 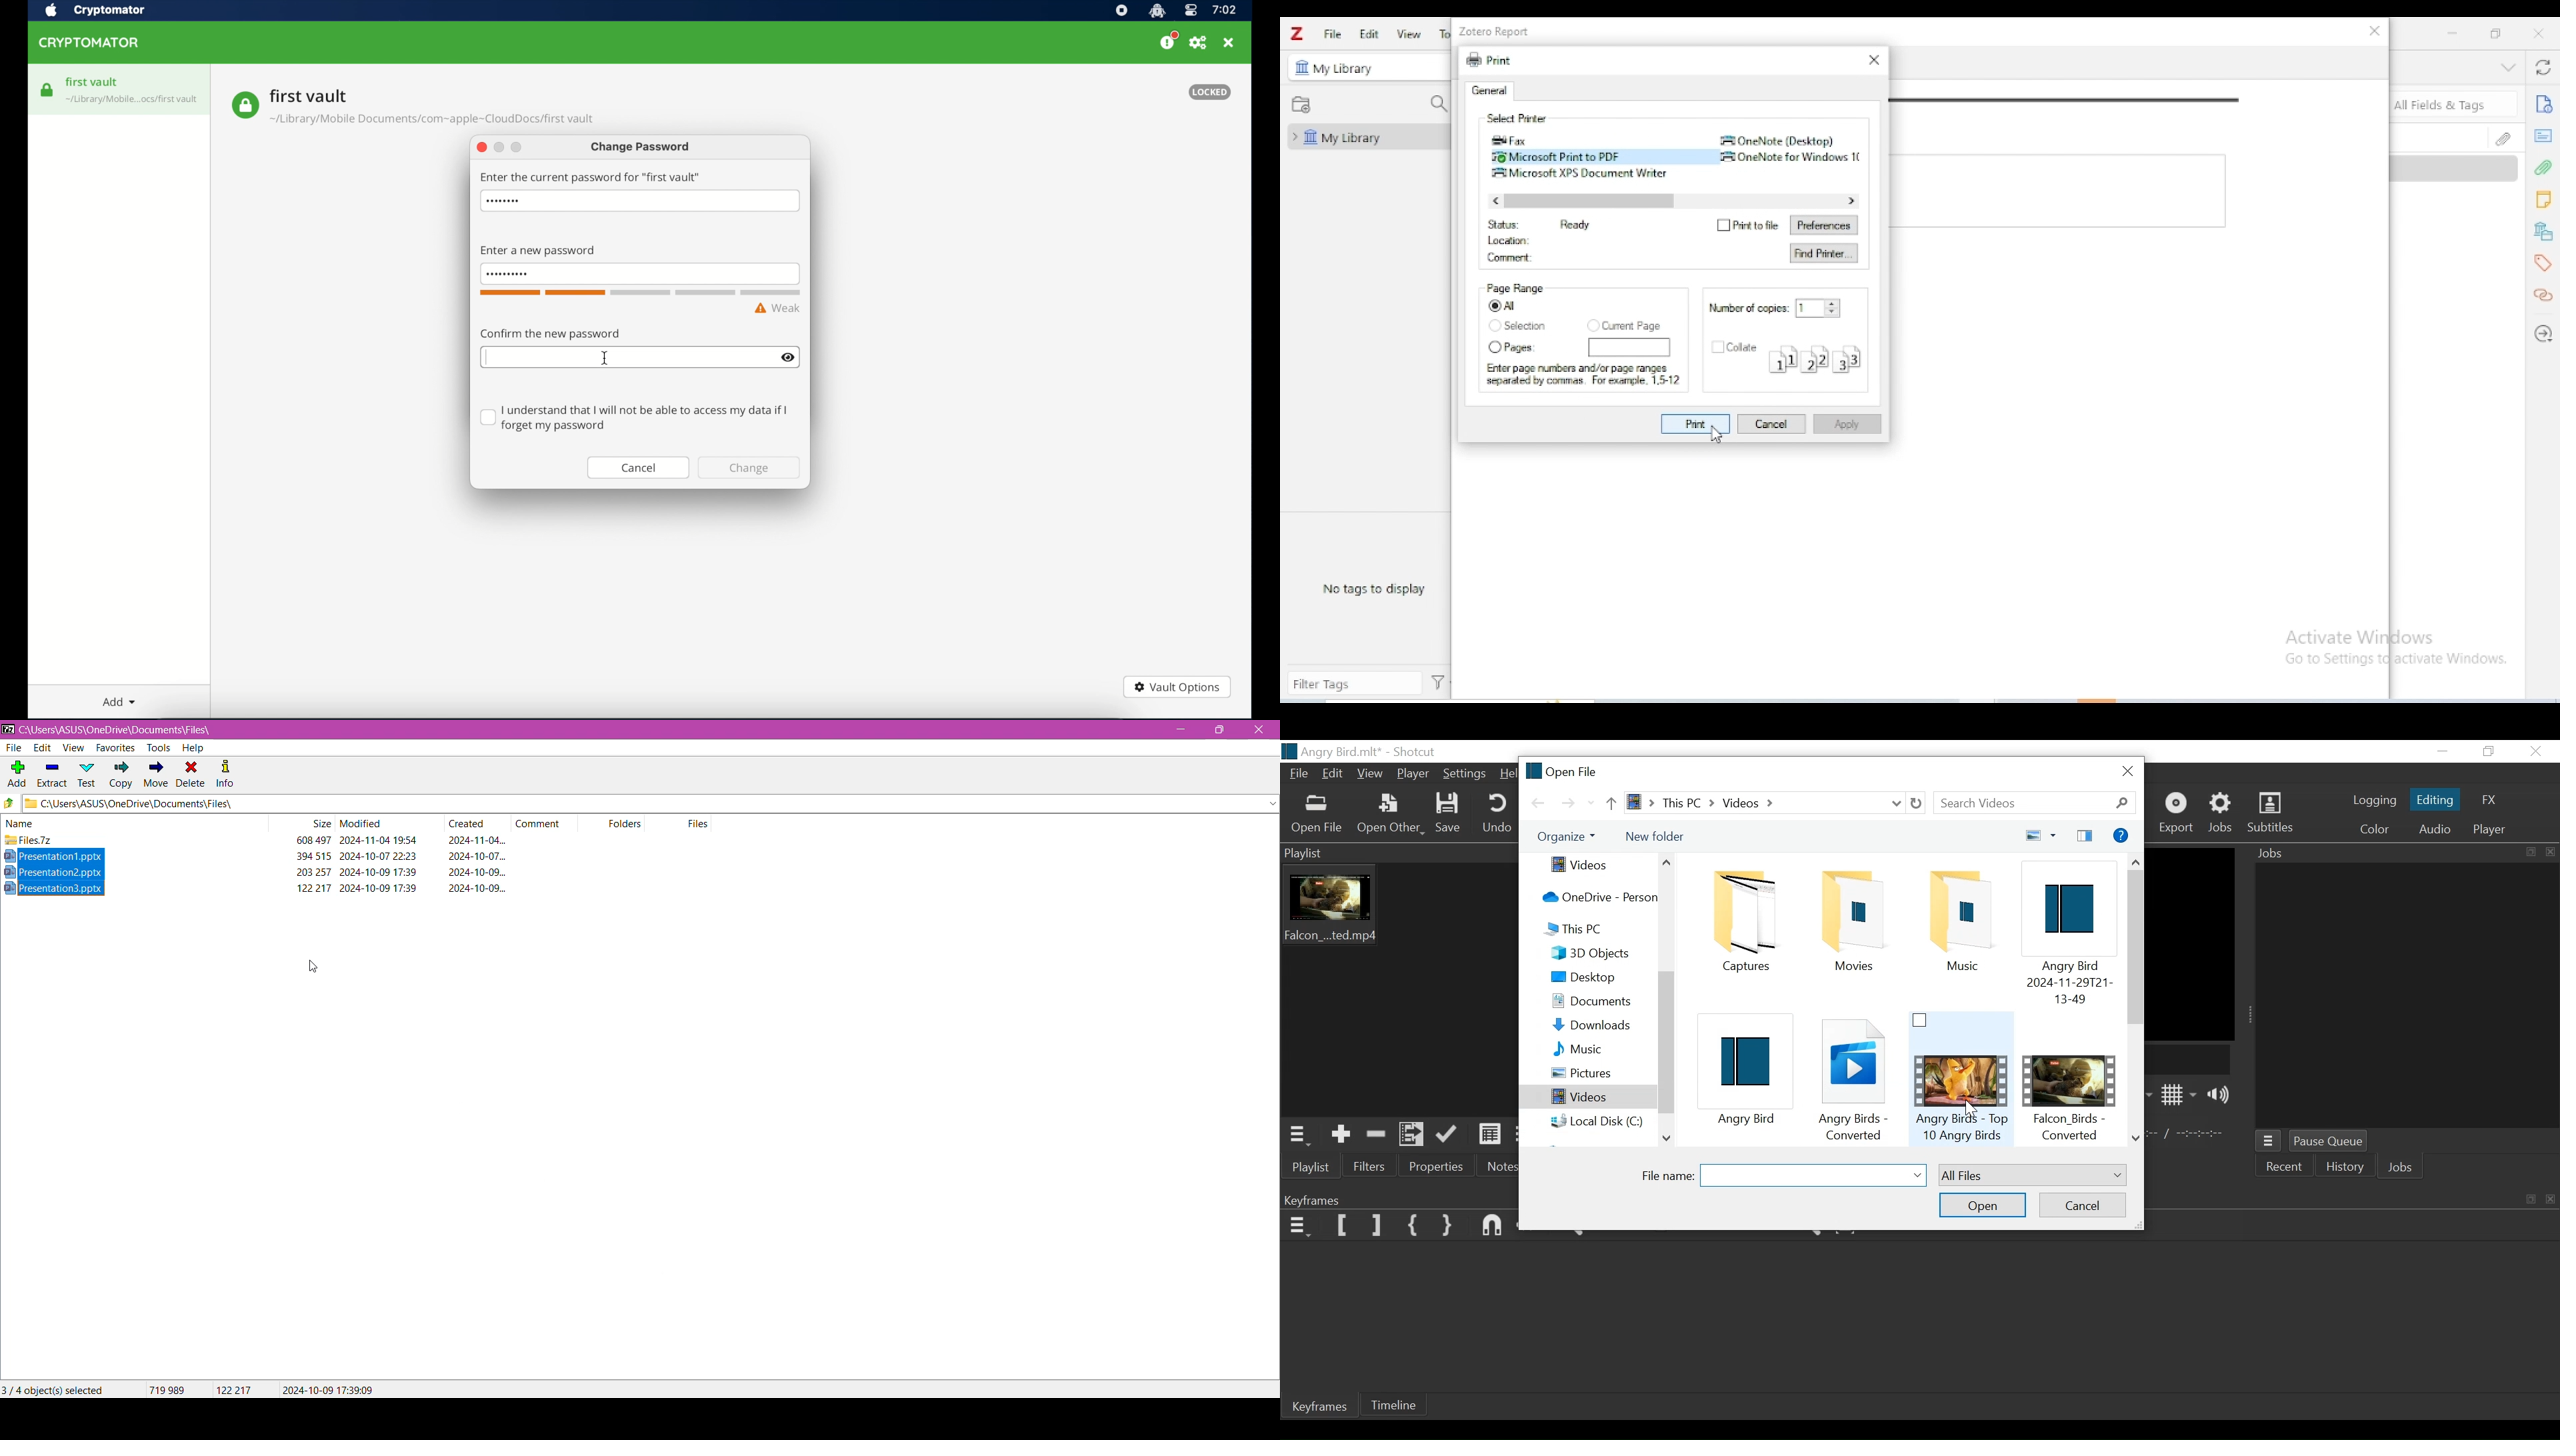 What do you see at coordinates (1585, 375) in the screenshot?
I see `Enter page numbers and/or page ranges separated by commas. For example, 1.512` at bounding box center [1585, 375].